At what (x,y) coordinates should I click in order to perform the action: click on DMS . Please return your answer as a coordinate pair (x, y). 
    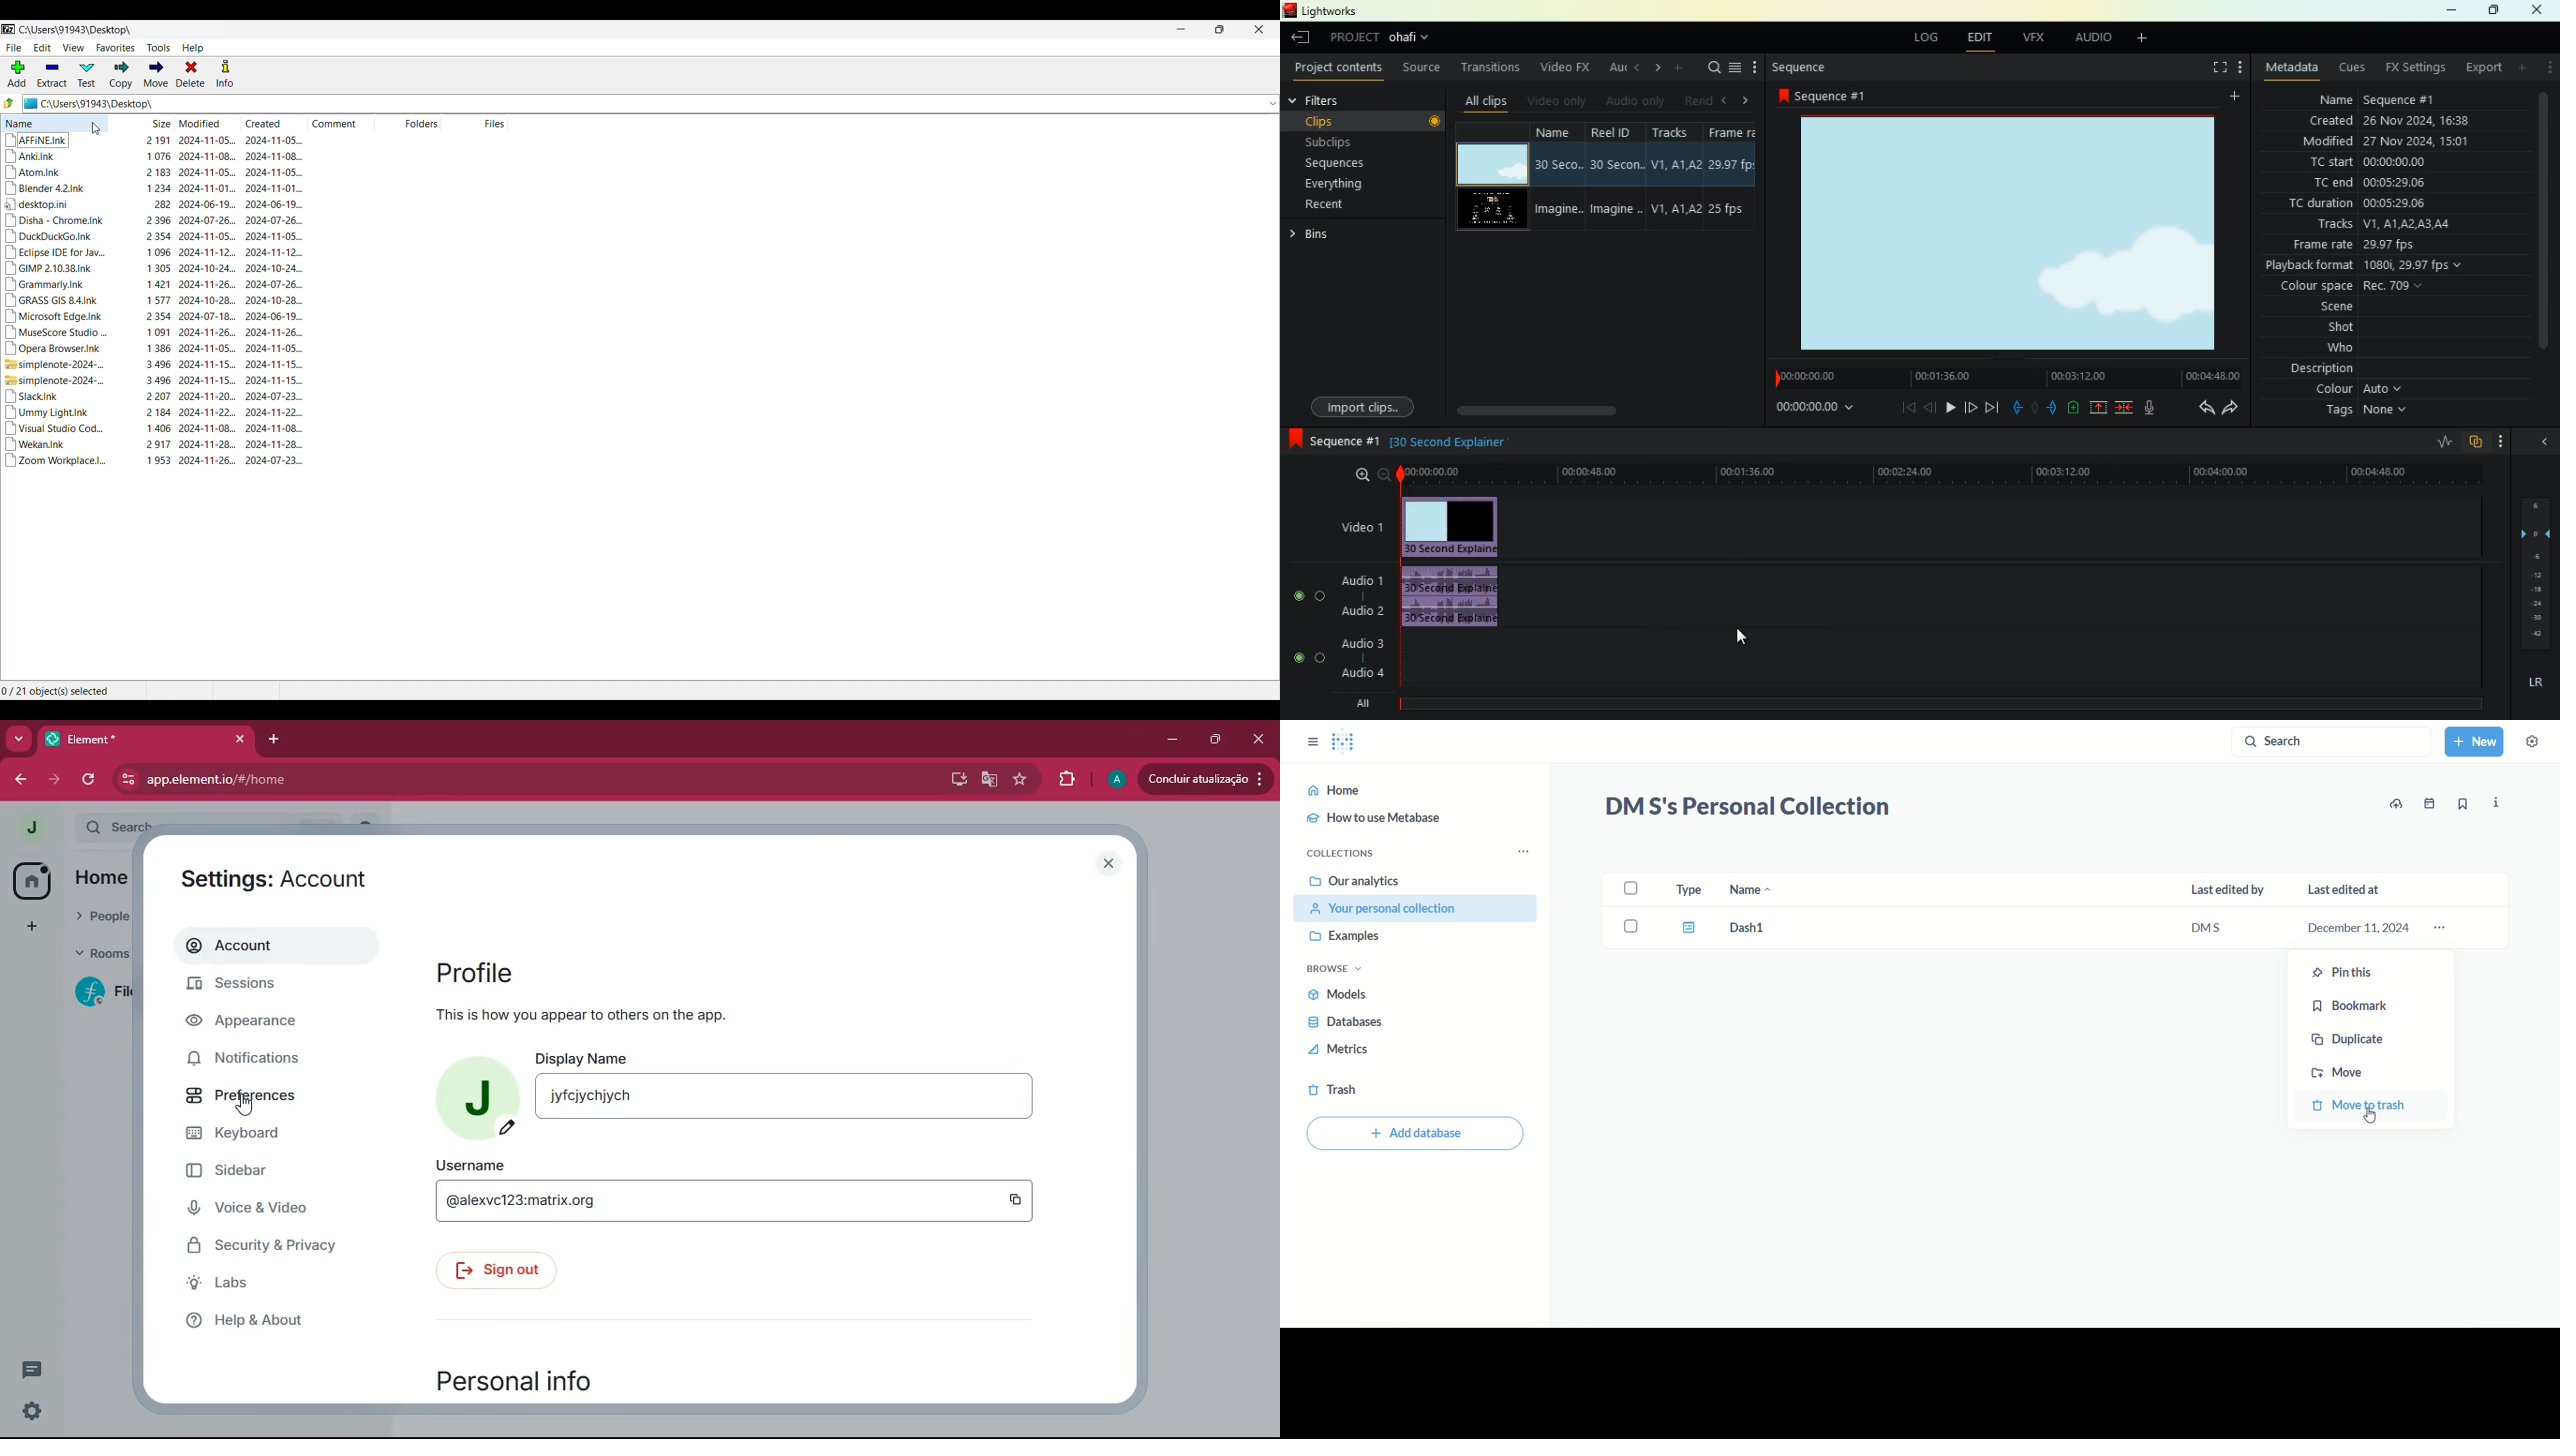
    Looking at the image, I should click on (2215, 929).